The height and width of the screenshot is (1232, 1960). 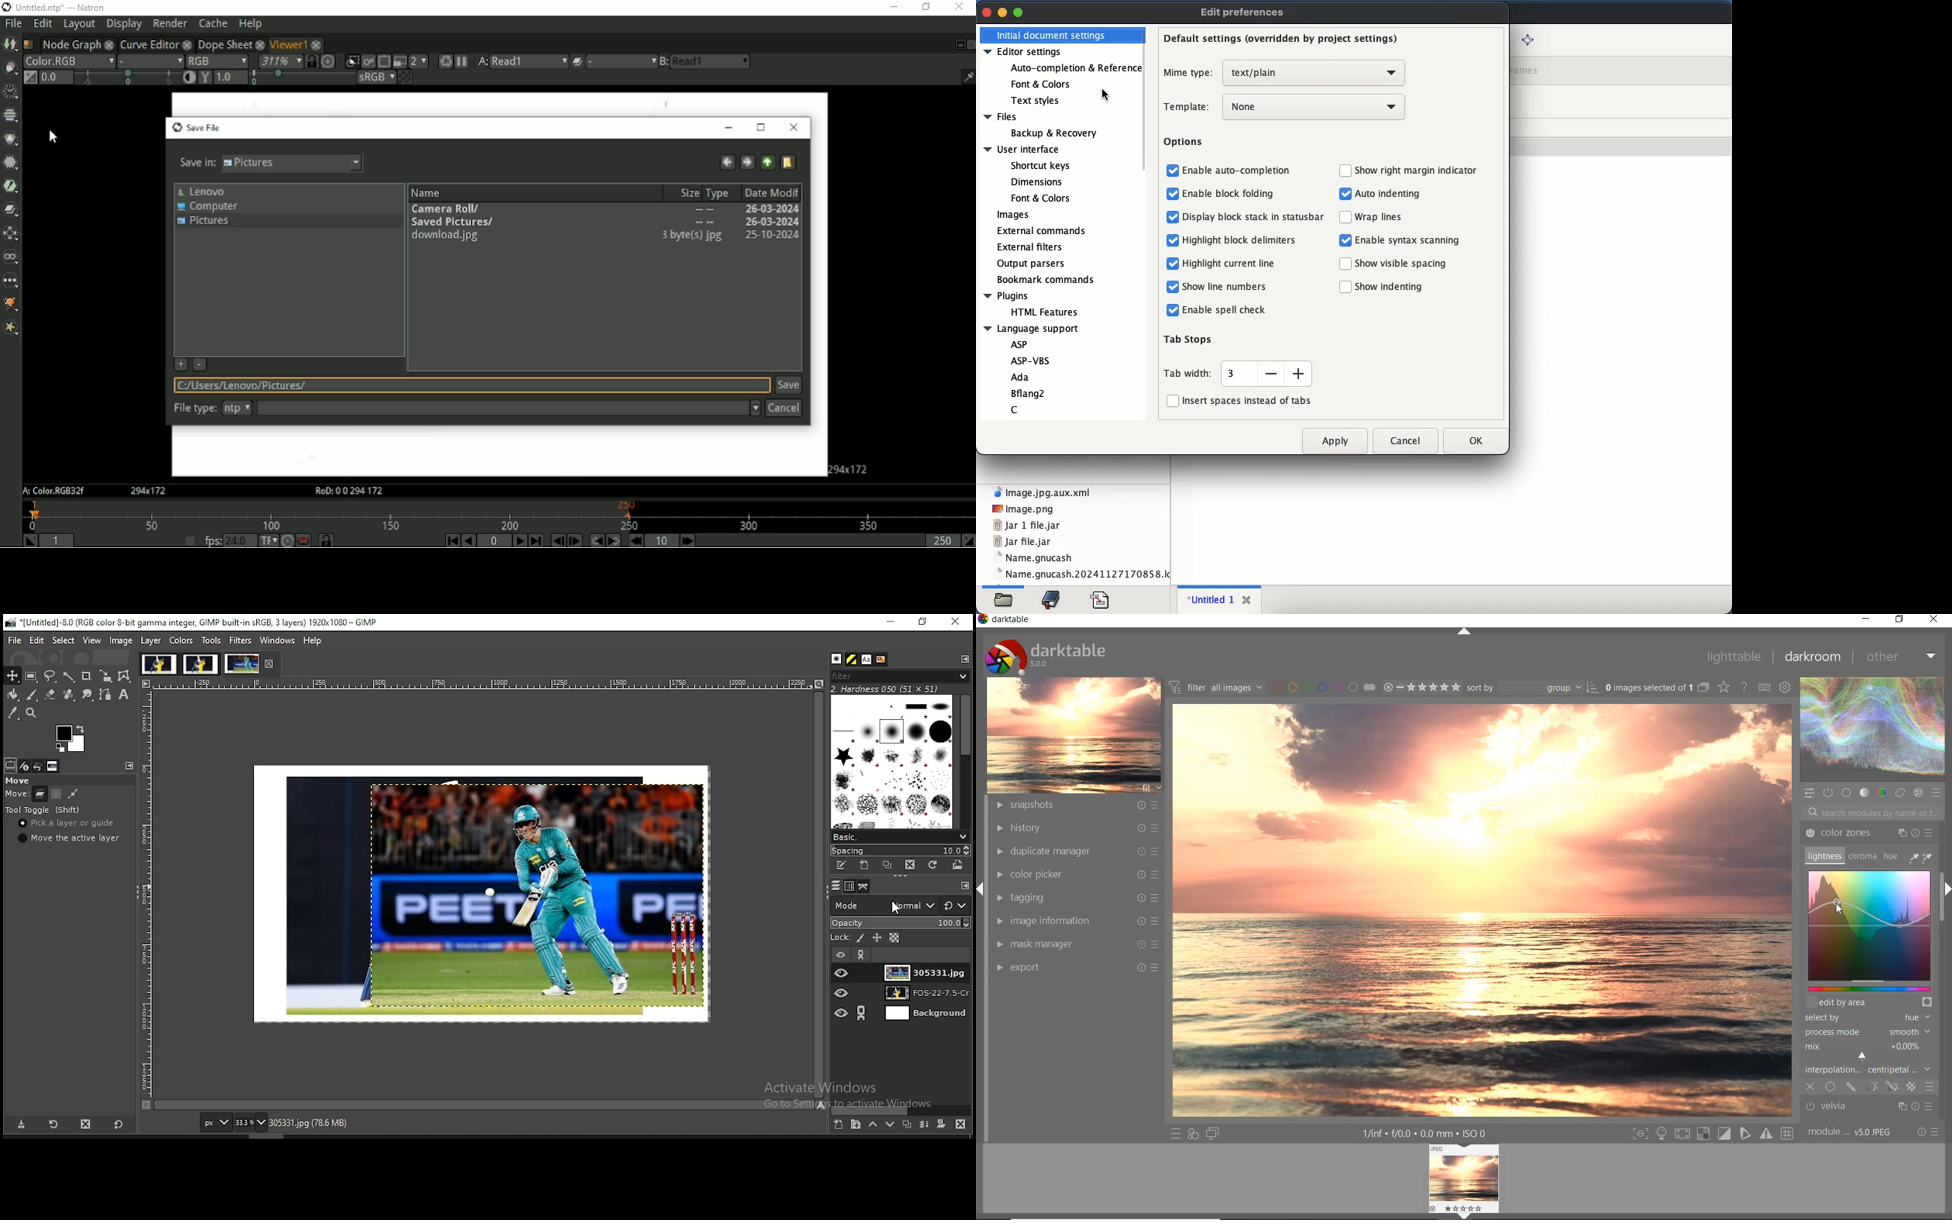 I want to click on png, so click(x=1022, y=508).